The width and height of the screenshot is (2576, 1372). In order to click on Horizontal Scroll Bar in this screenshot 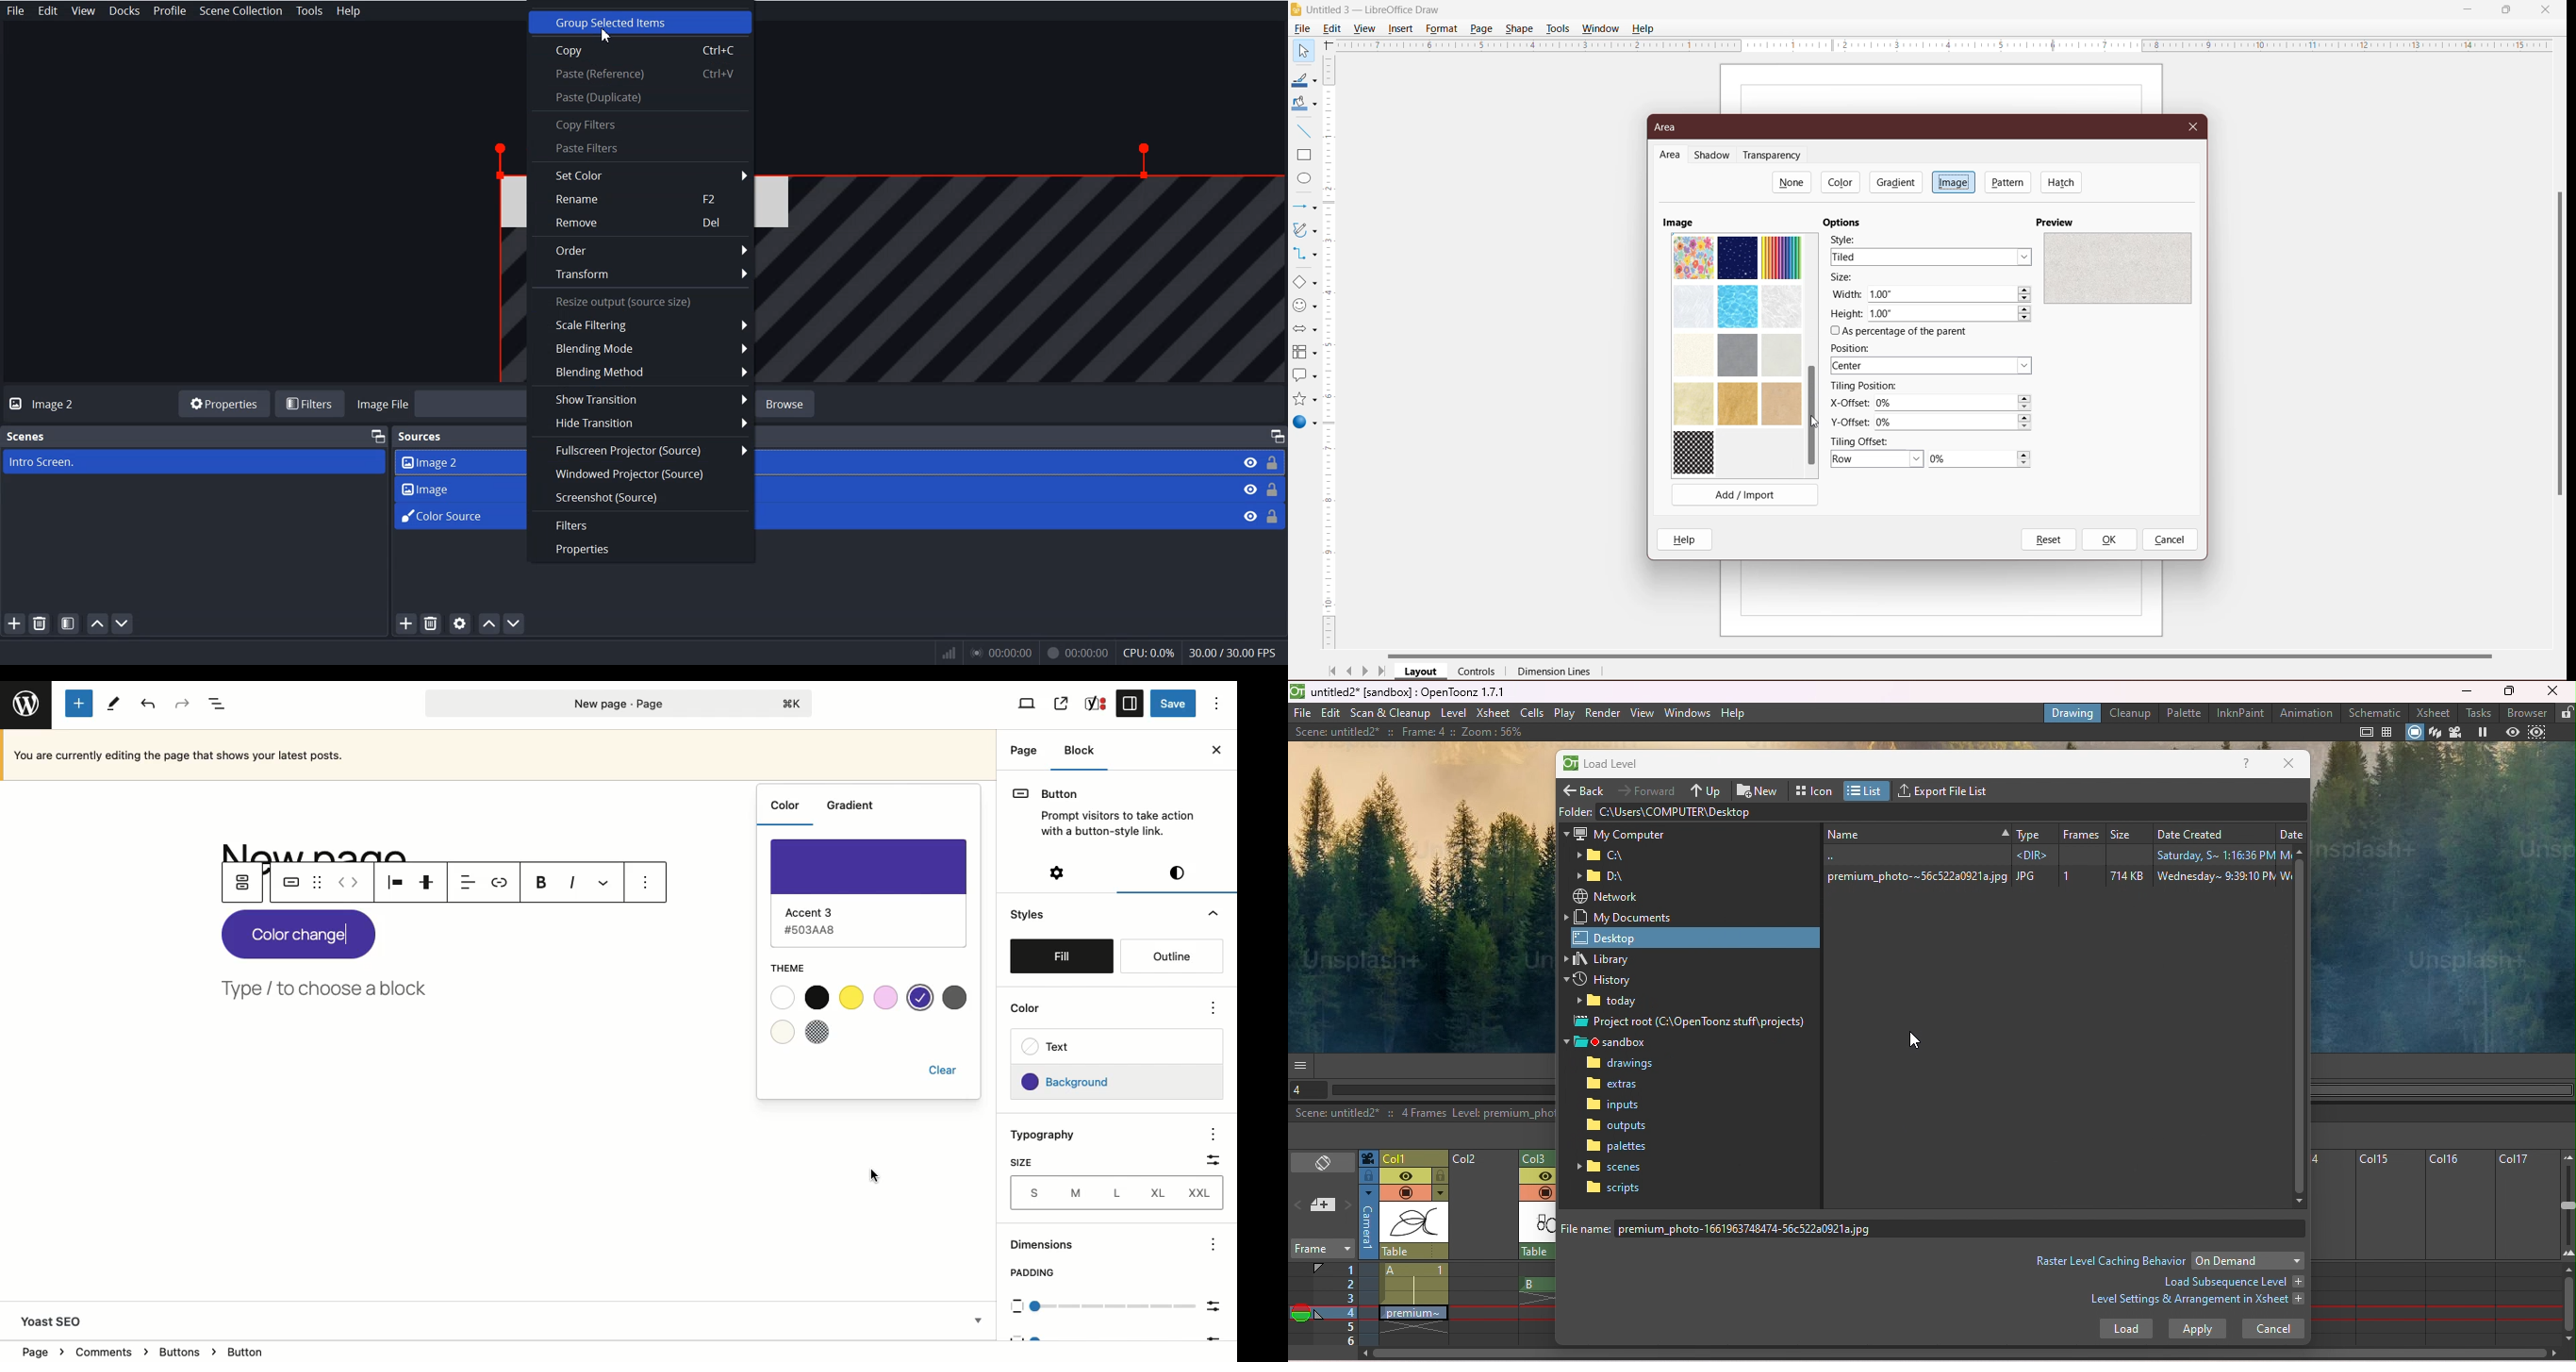, I will do `click(1955, 654)`.